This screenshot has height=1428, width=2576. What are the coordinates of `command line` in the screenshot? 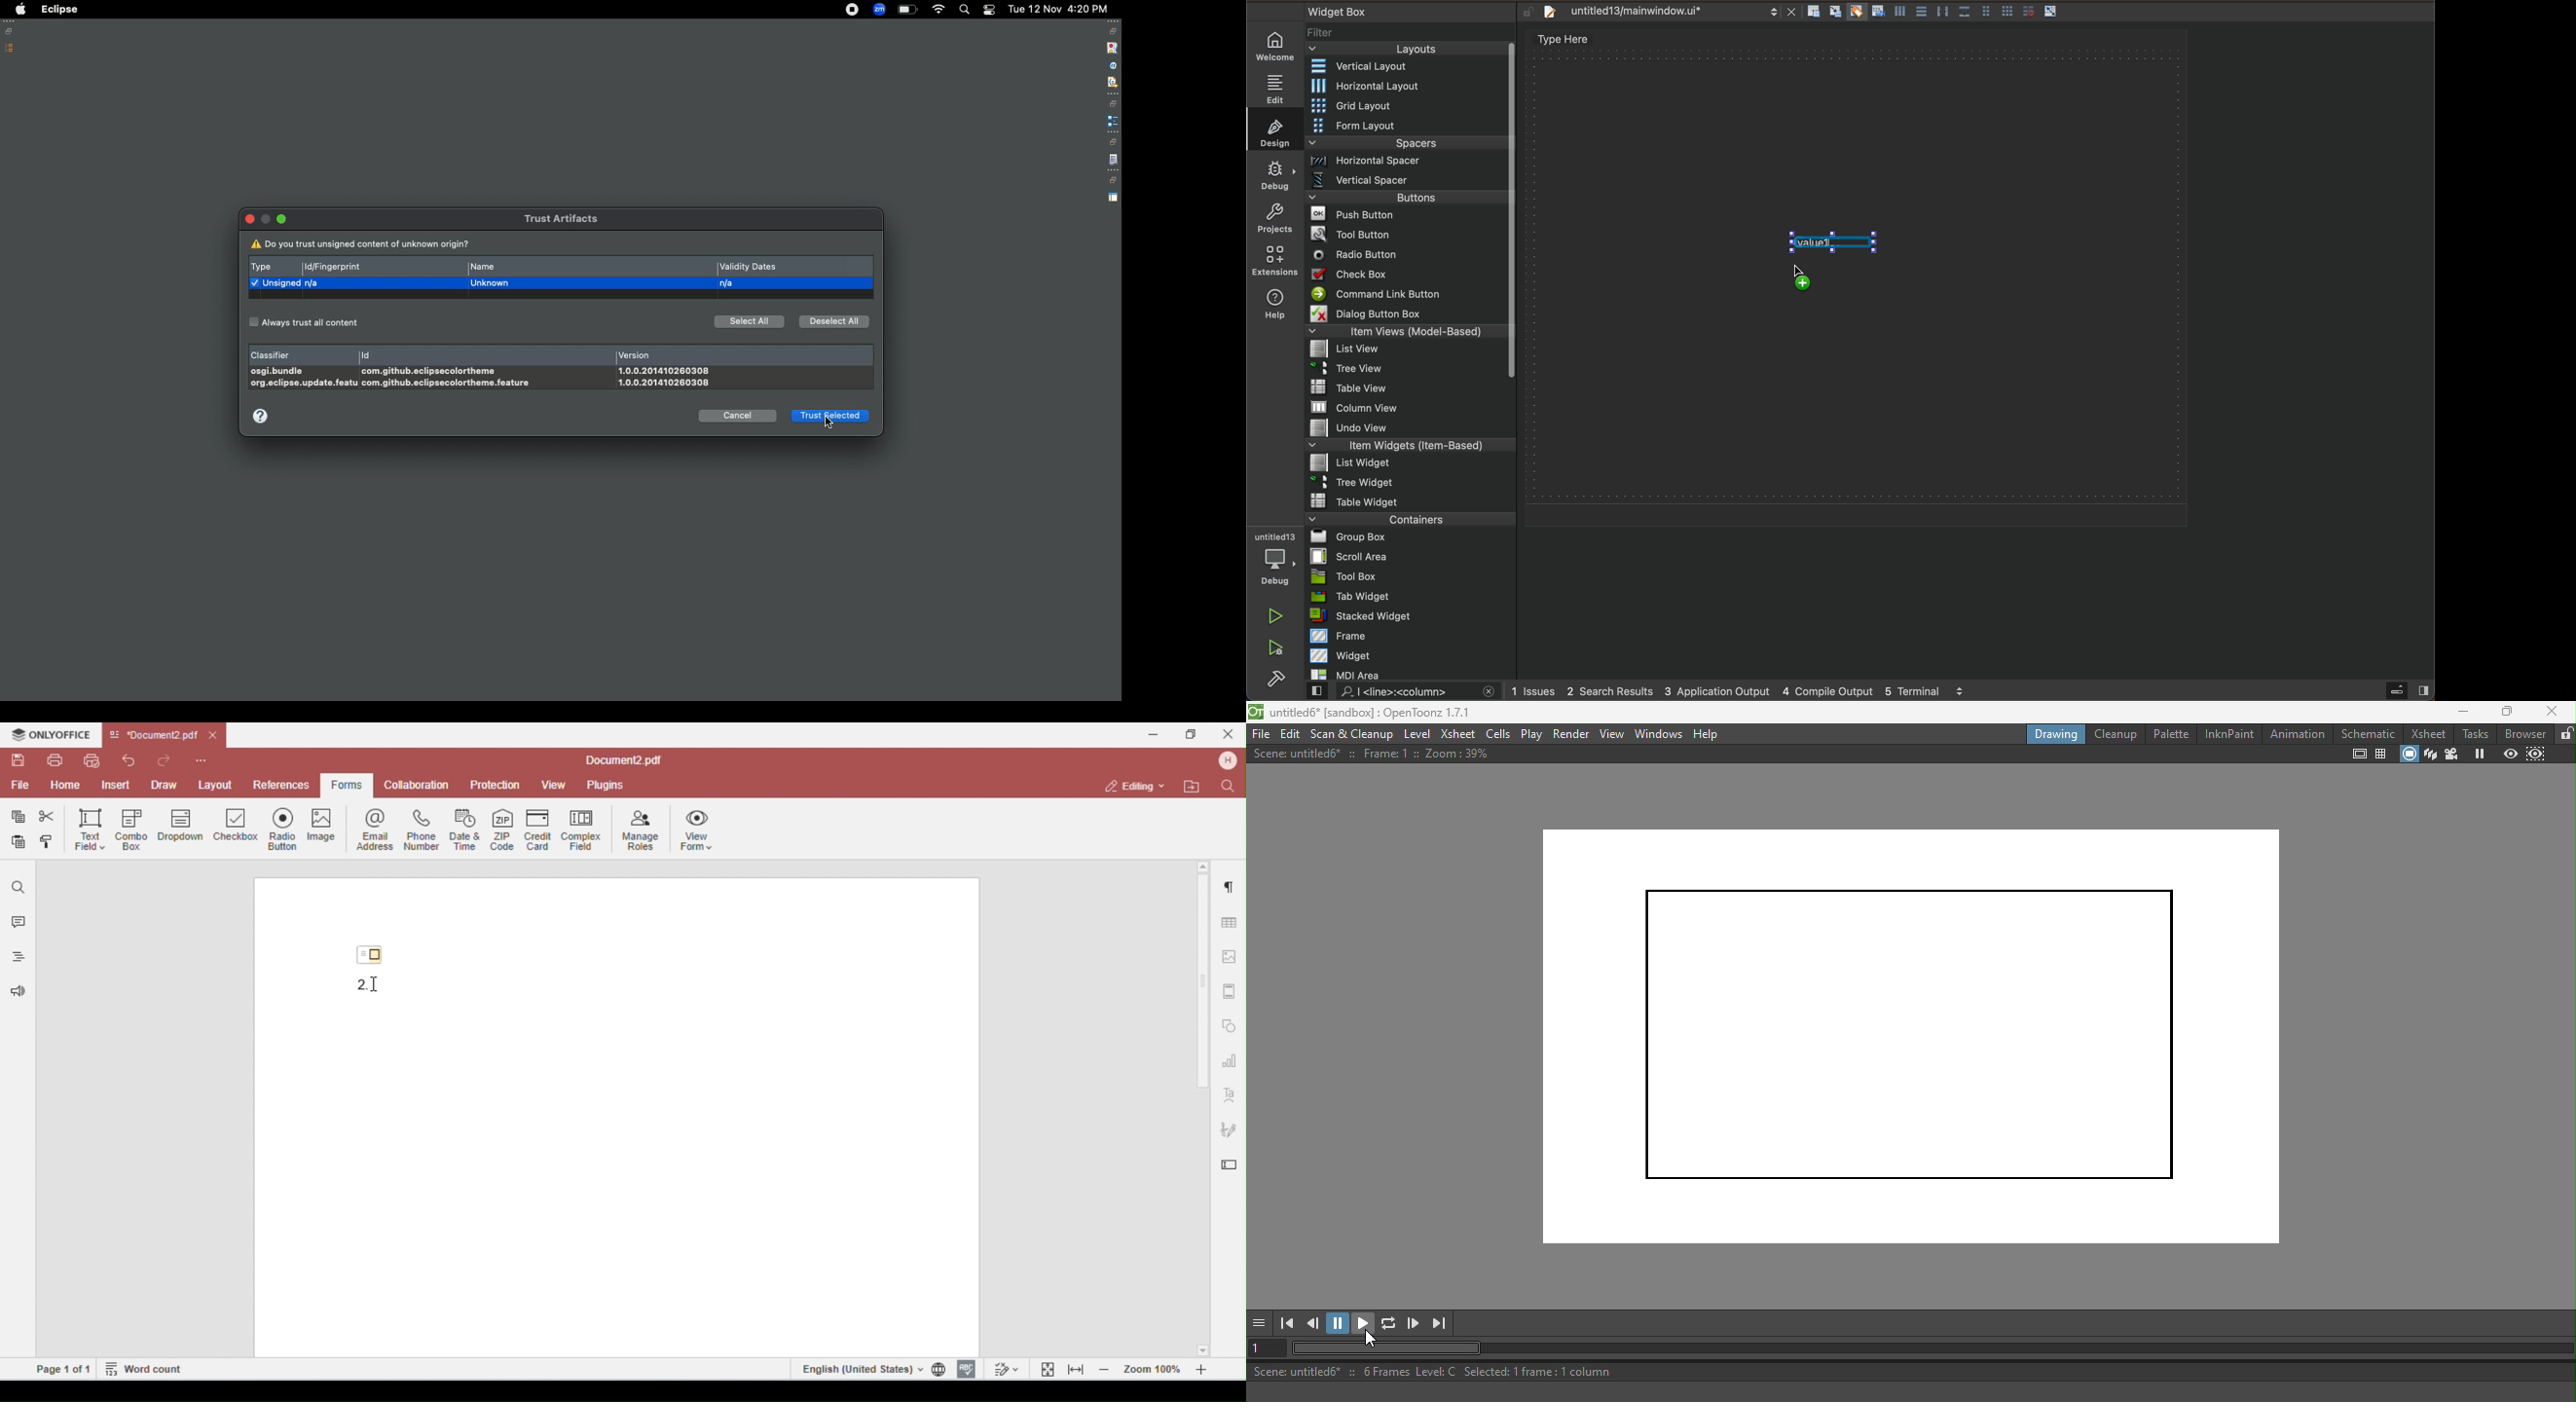 It's located at (1407, 295).